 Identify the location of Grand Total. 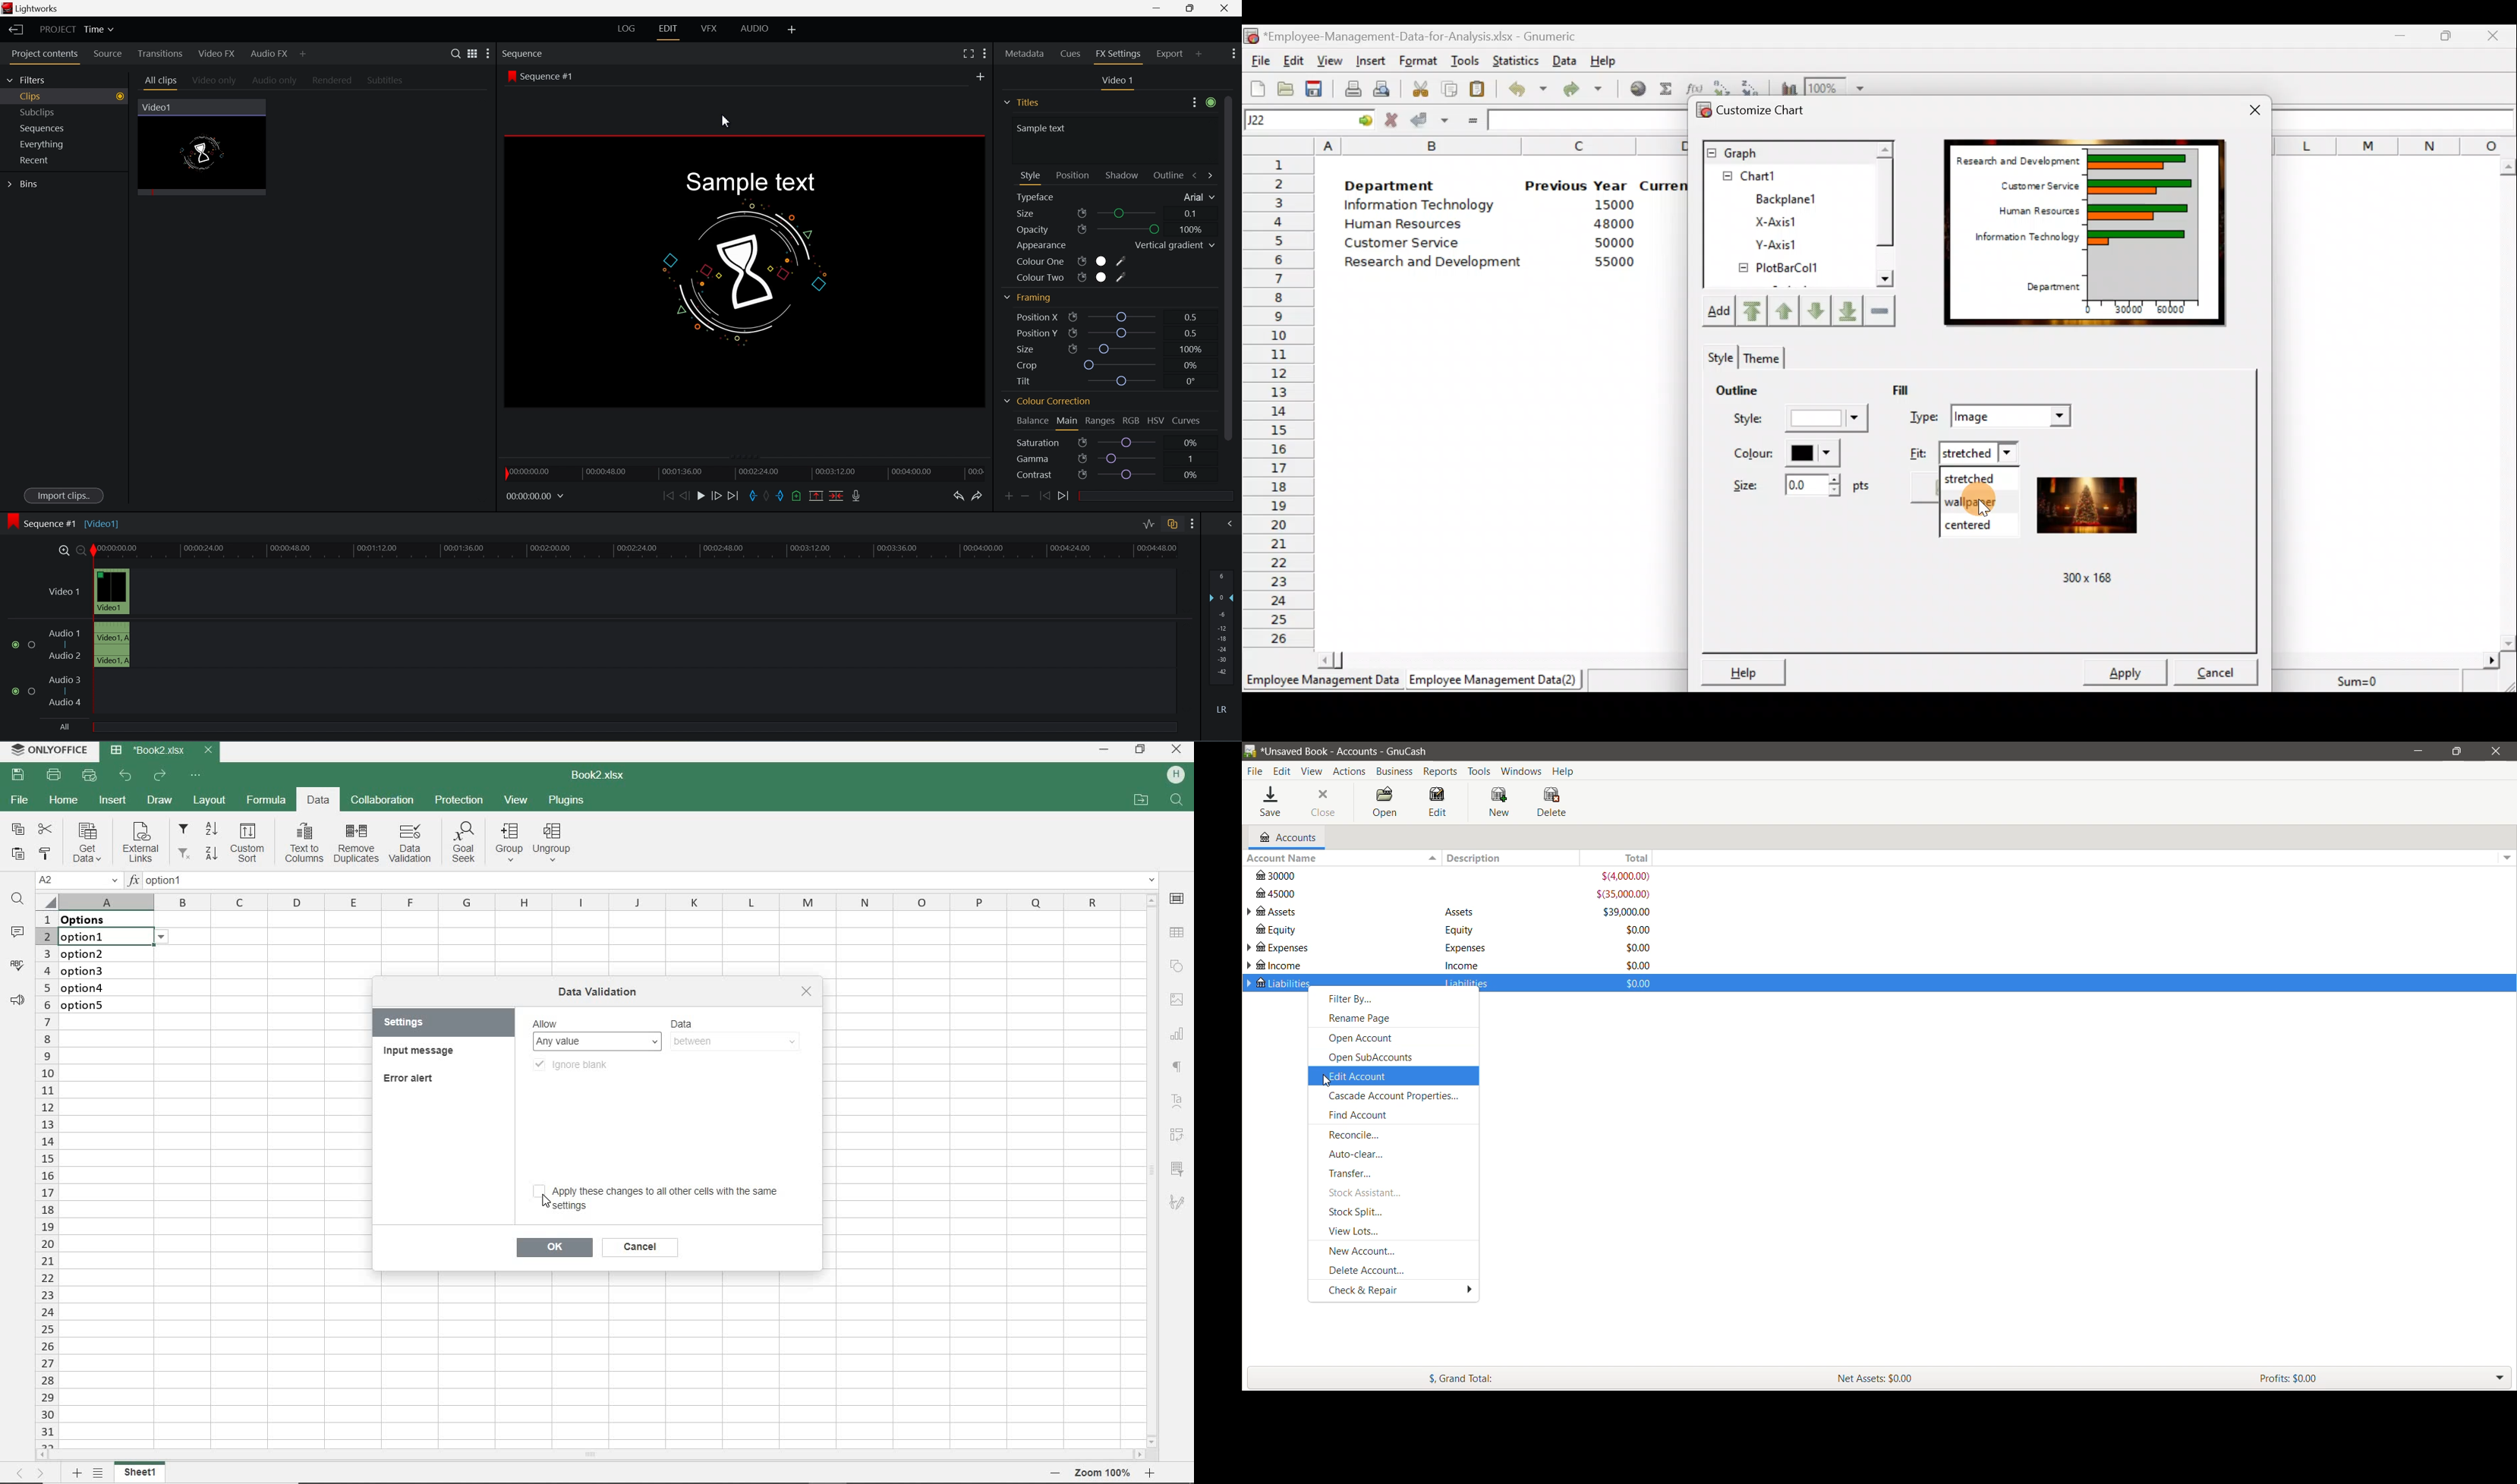
(1531, 1378).